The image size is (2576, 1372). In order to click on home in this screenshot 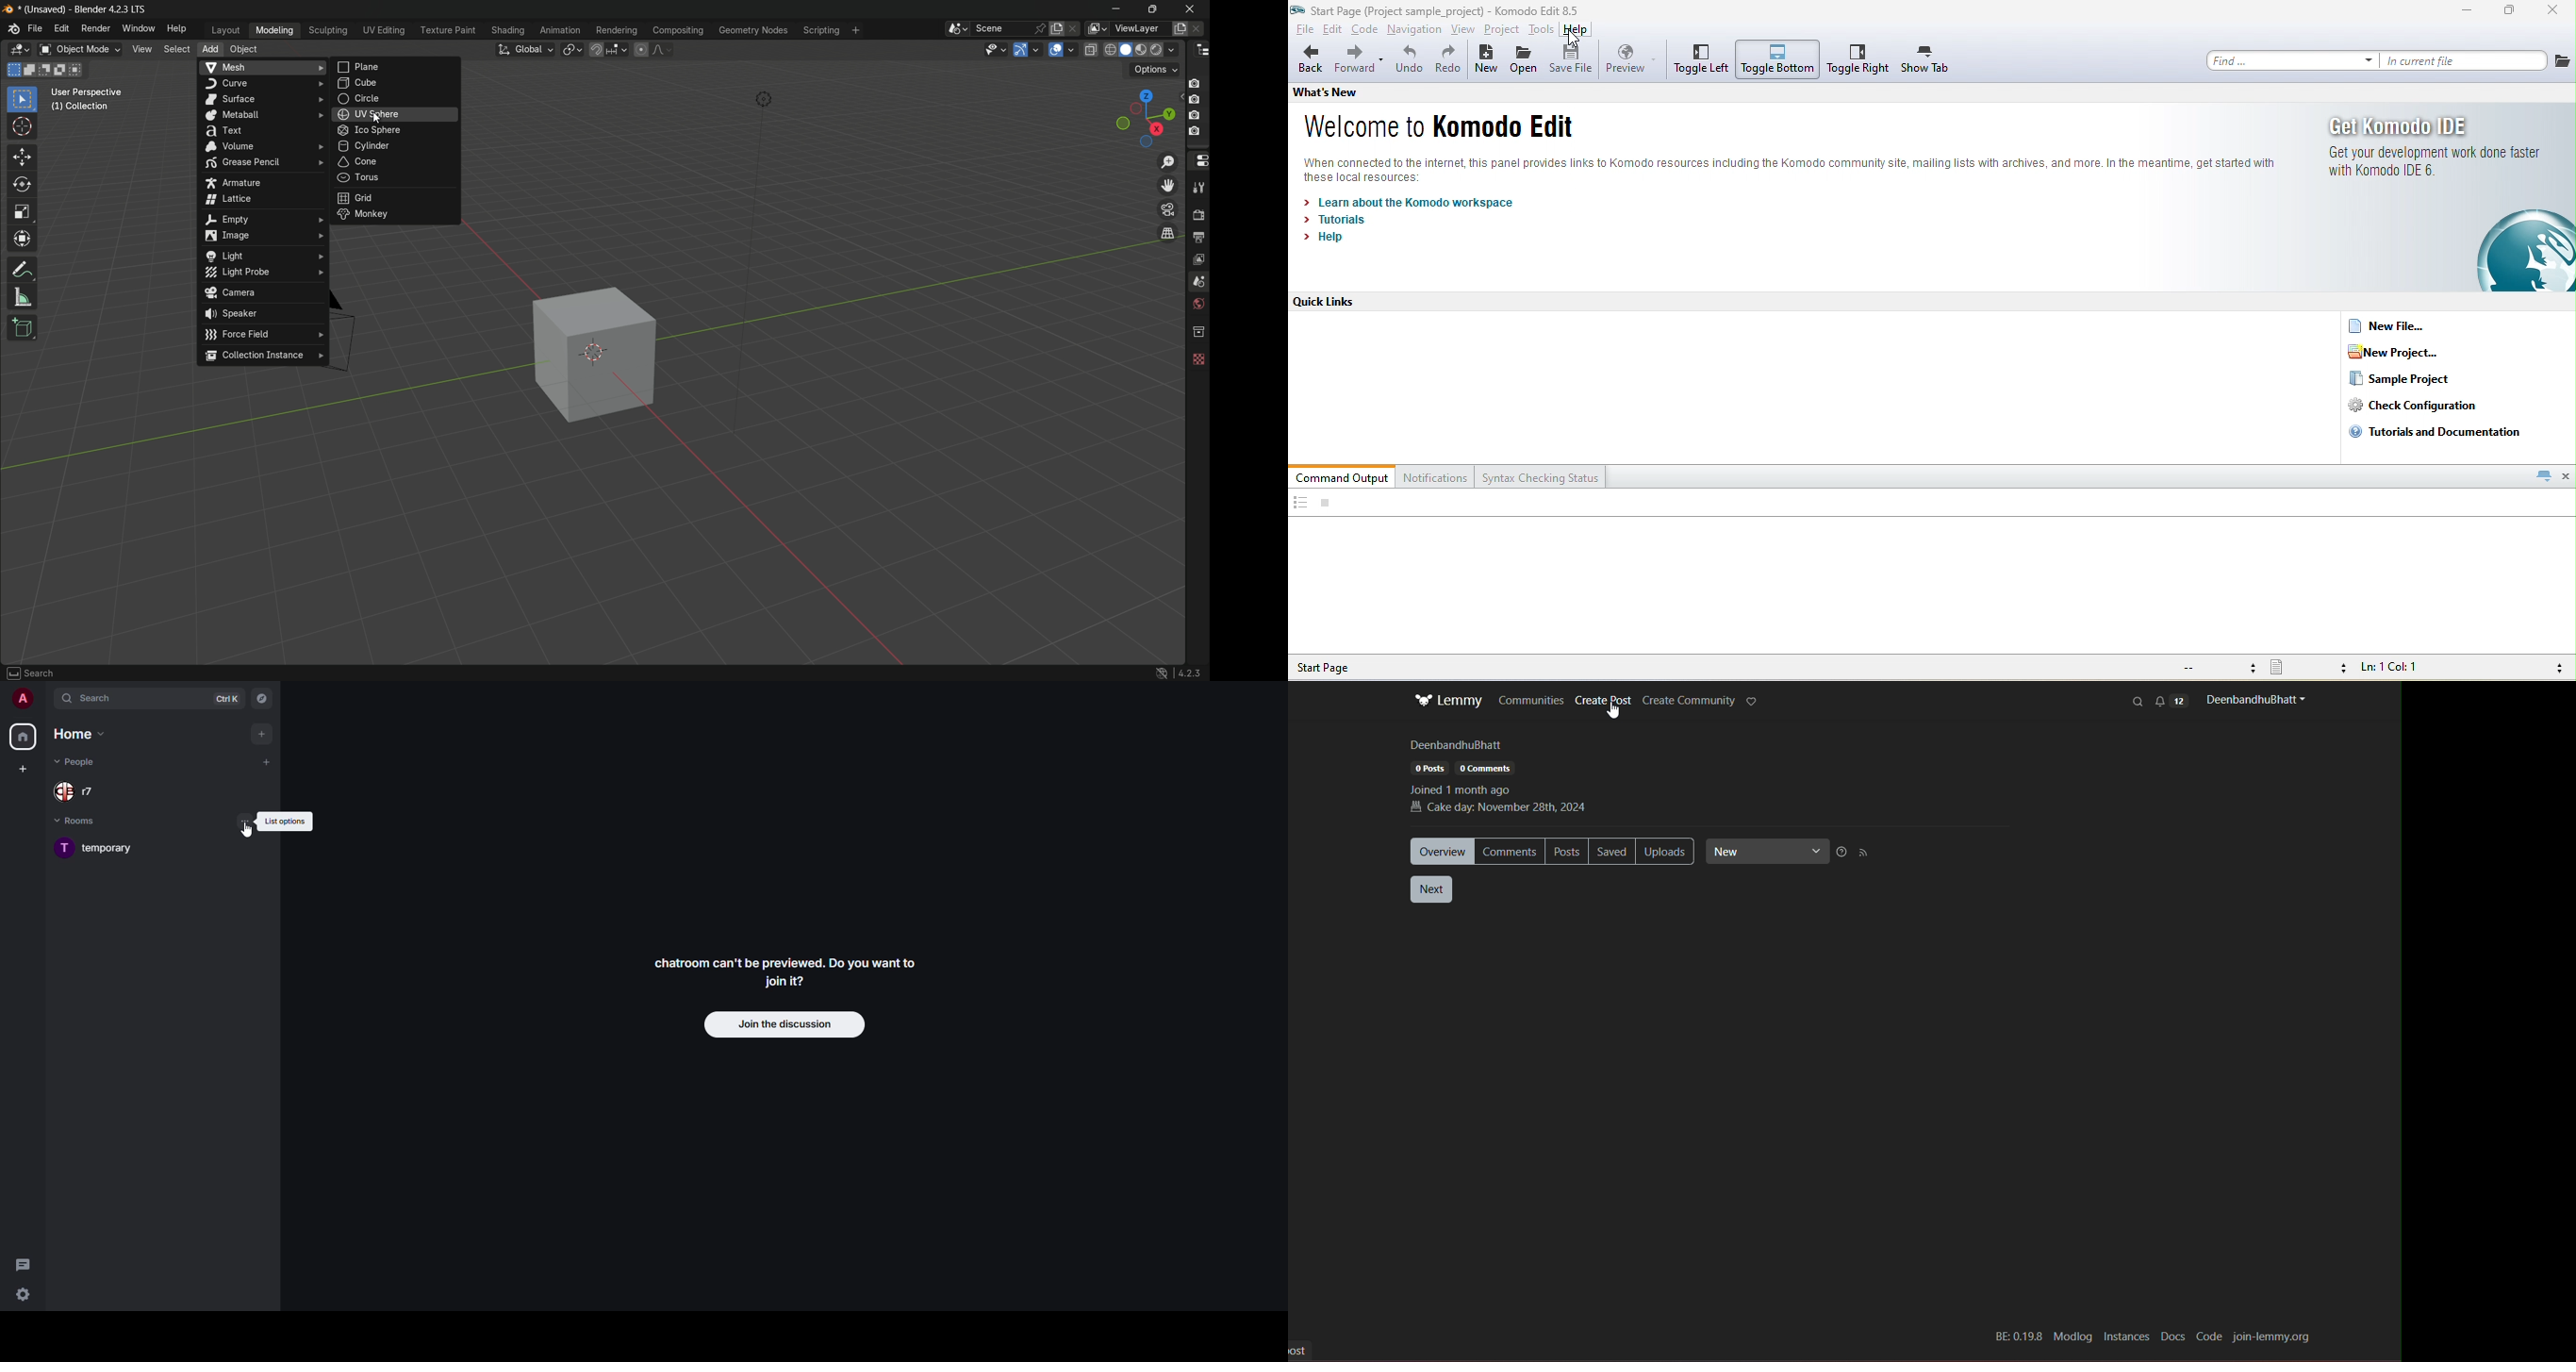, I will do `click(82, 733)`.